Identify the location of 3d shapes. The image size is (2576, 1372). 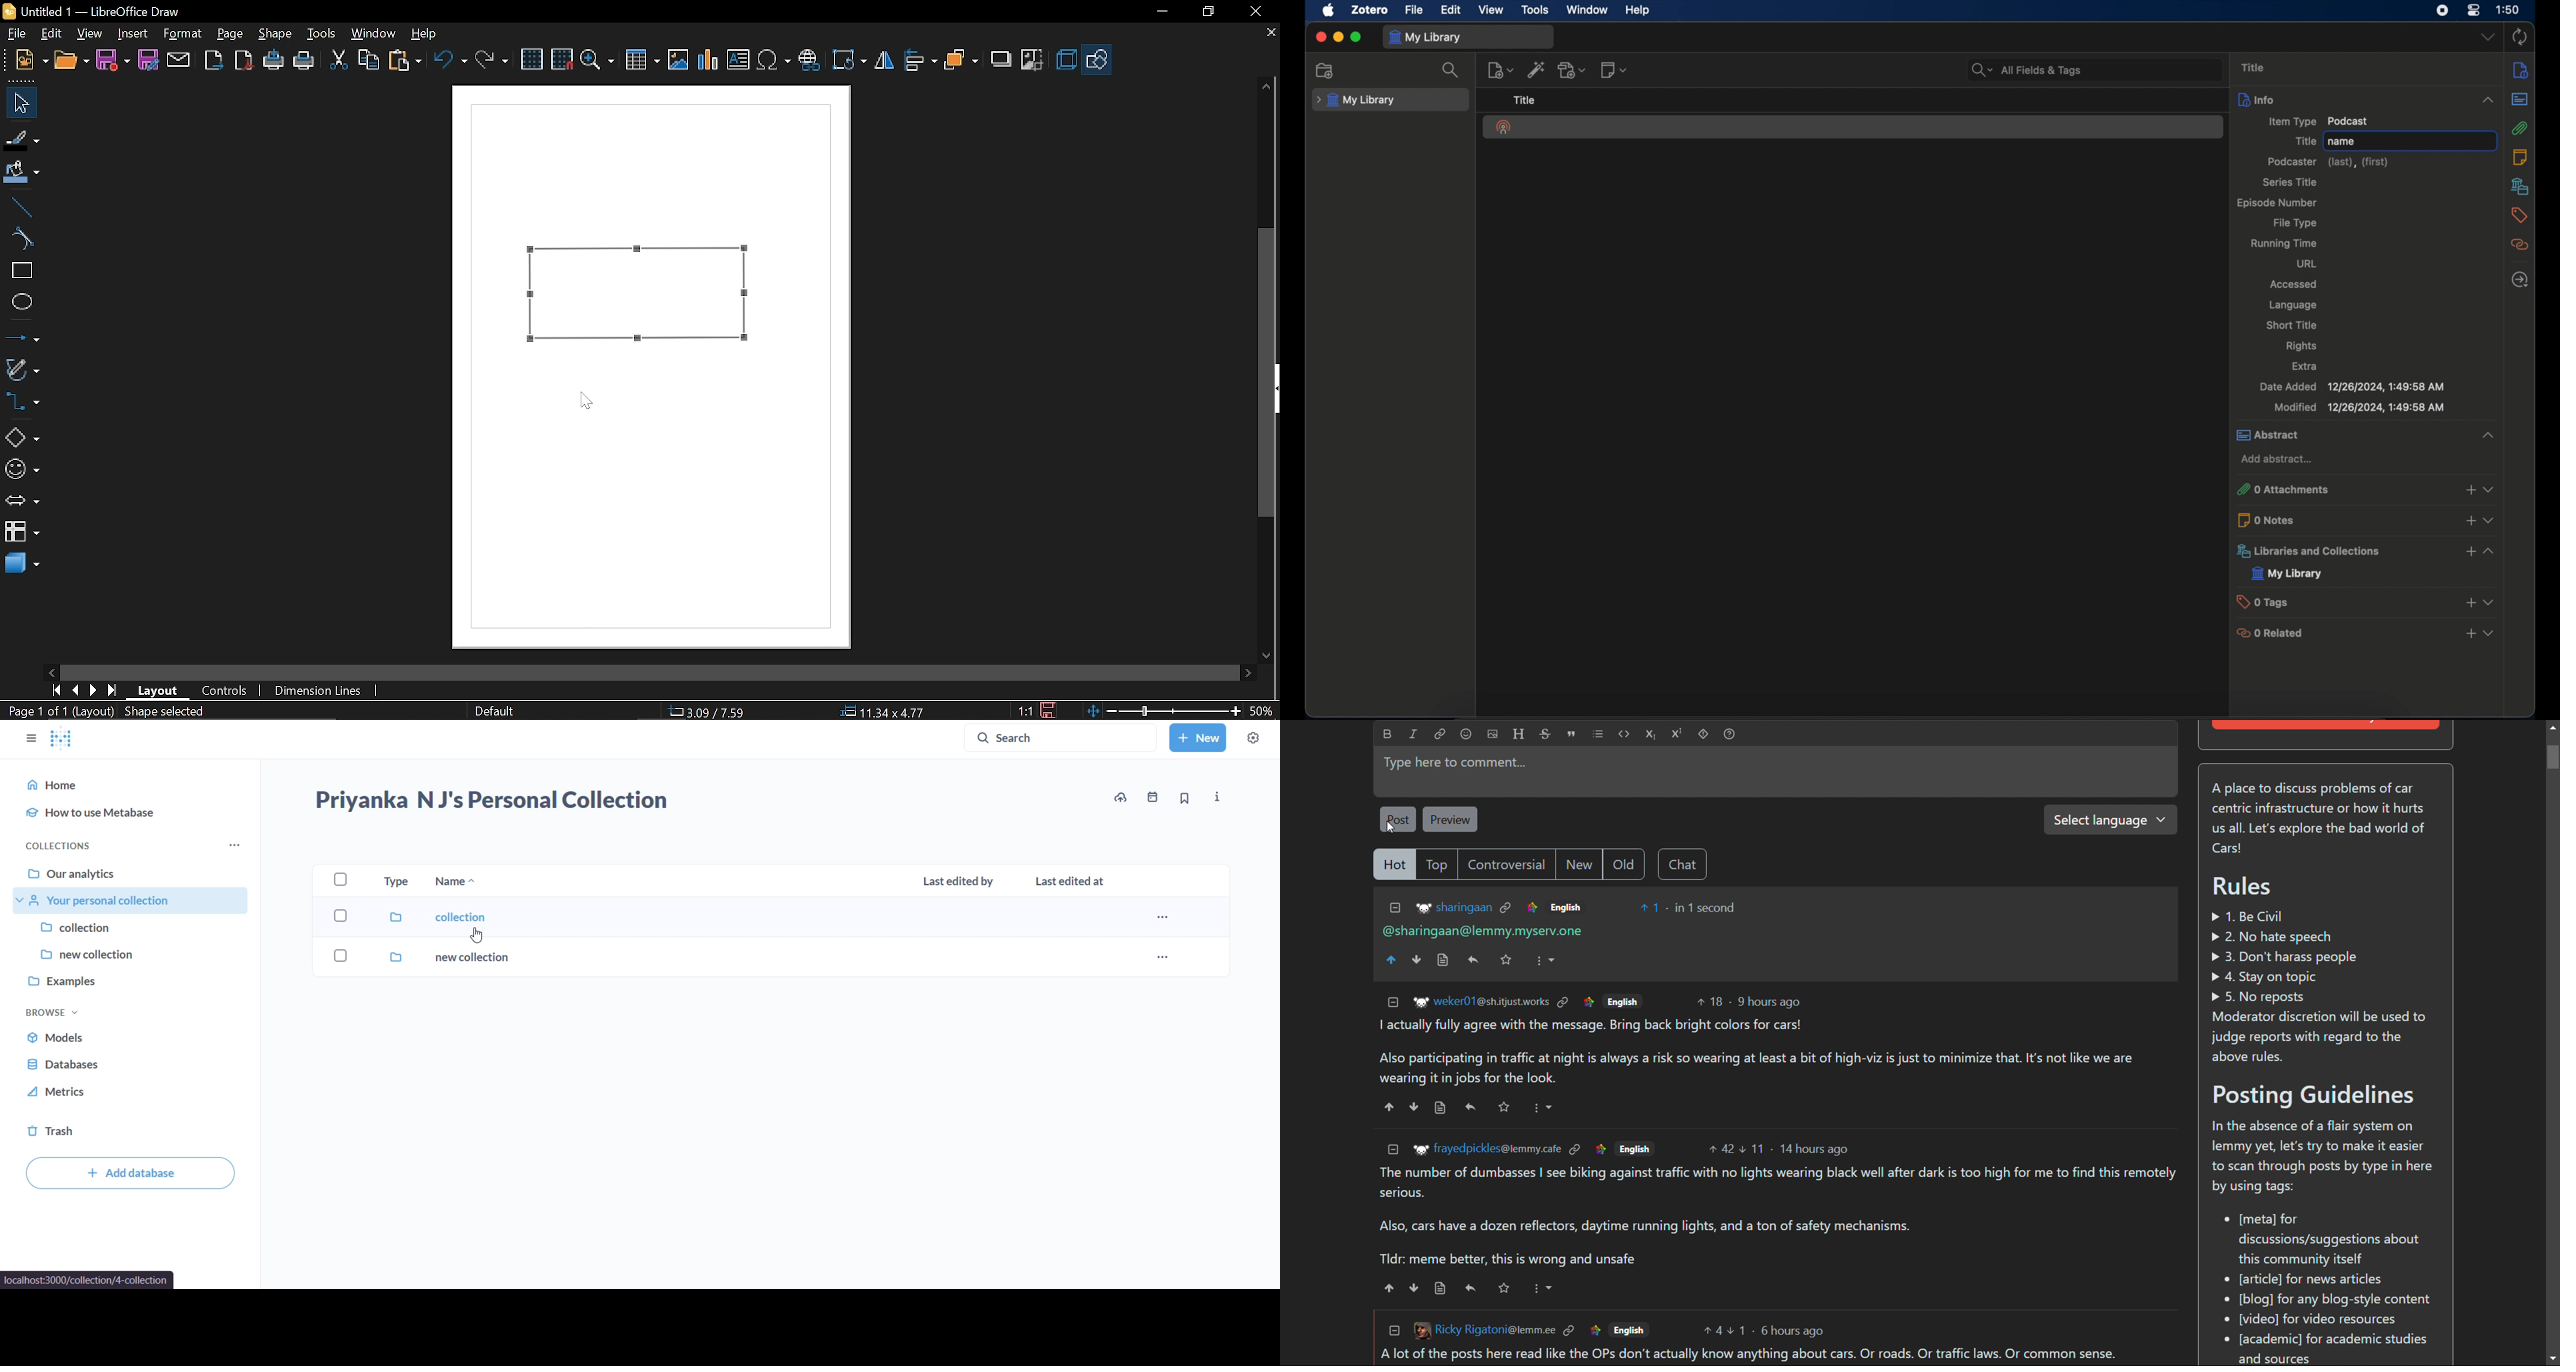
(21, 564).